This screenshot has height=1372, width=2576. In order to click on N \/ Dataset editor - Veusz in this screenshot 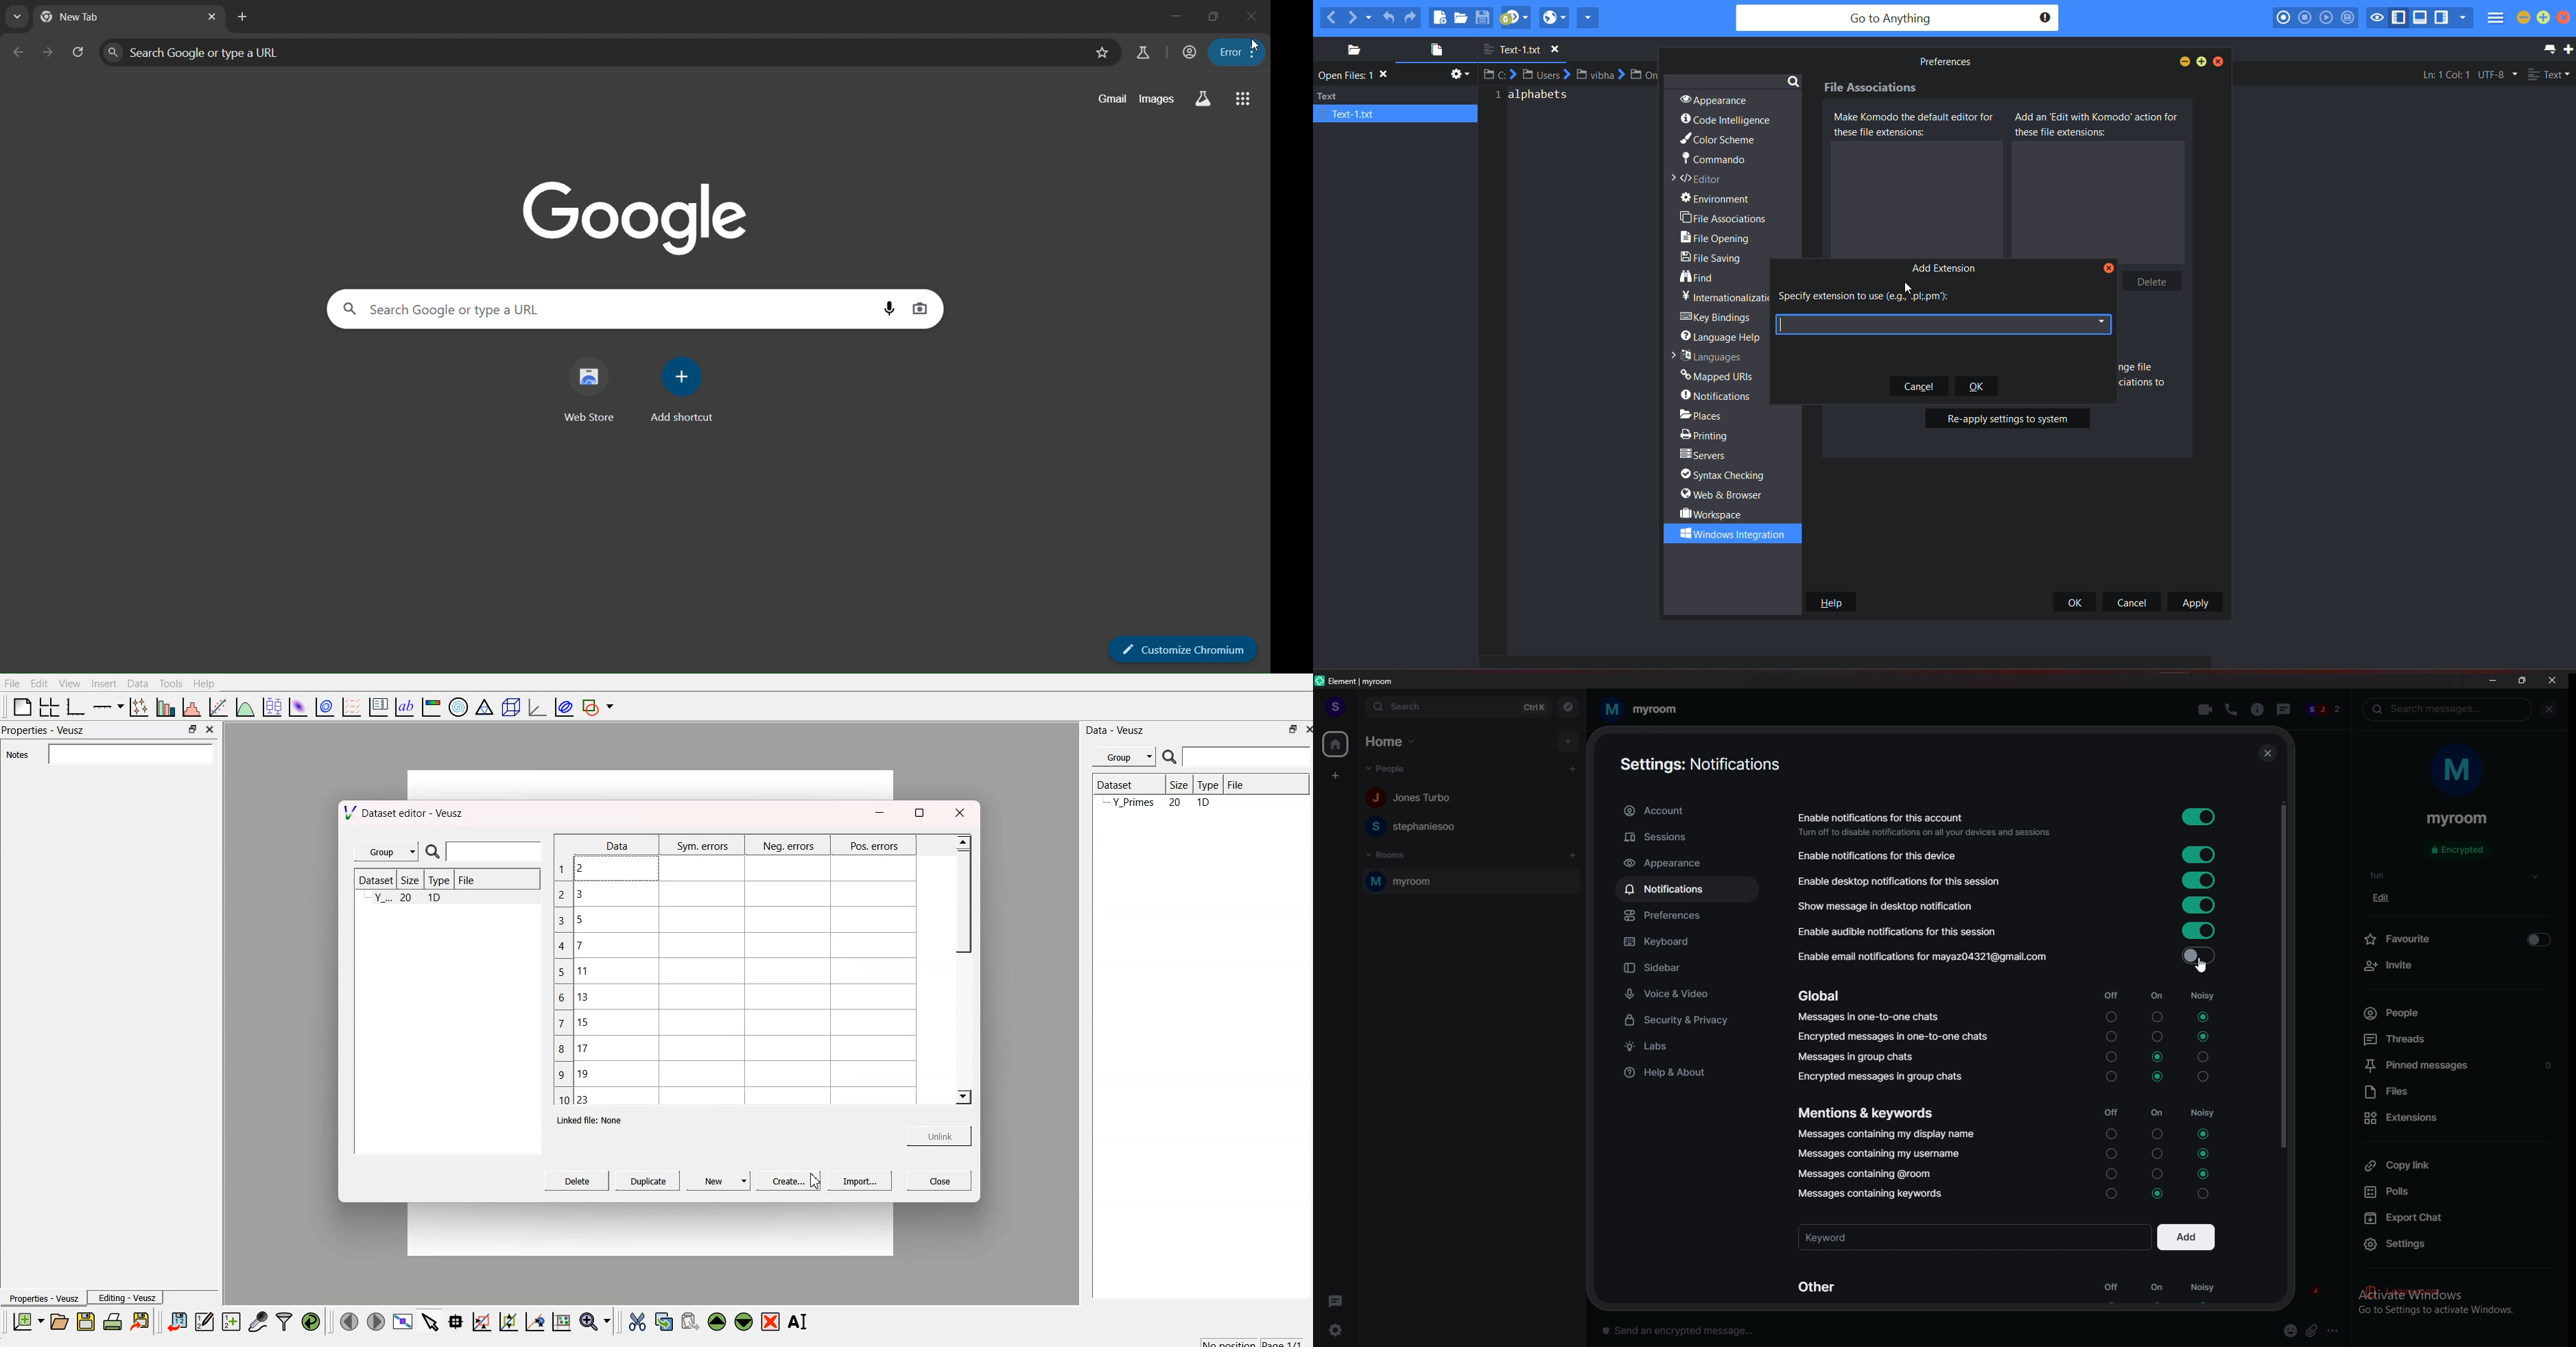, I will do `click(406, 813)`.